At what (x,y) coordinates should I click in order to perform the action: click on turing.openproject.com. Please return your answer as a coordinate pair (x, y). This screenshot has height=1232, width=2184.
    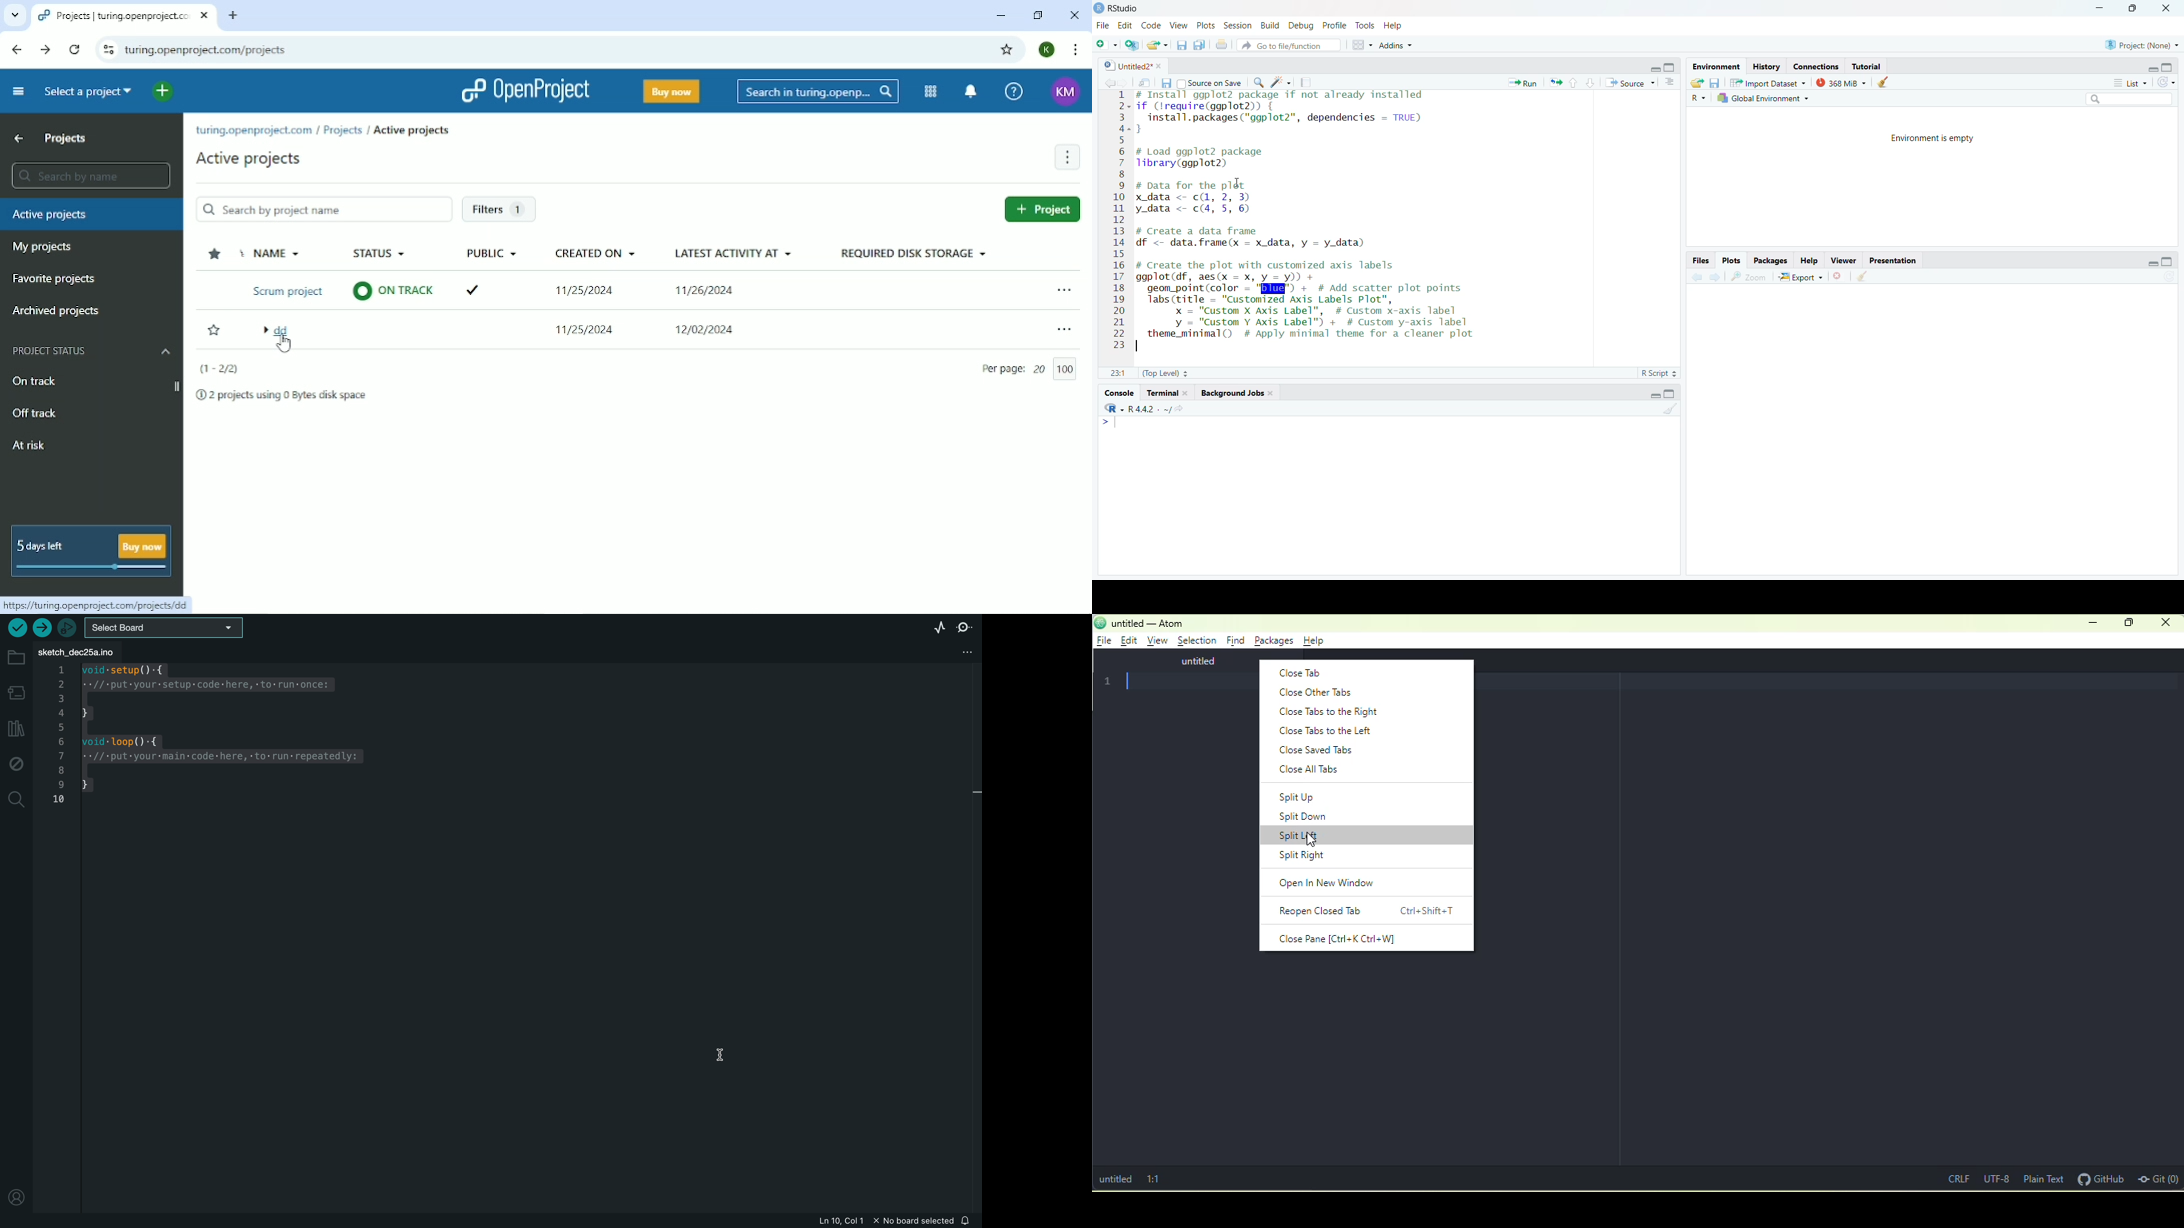
    Looking at the image, I should click on (253, 131).